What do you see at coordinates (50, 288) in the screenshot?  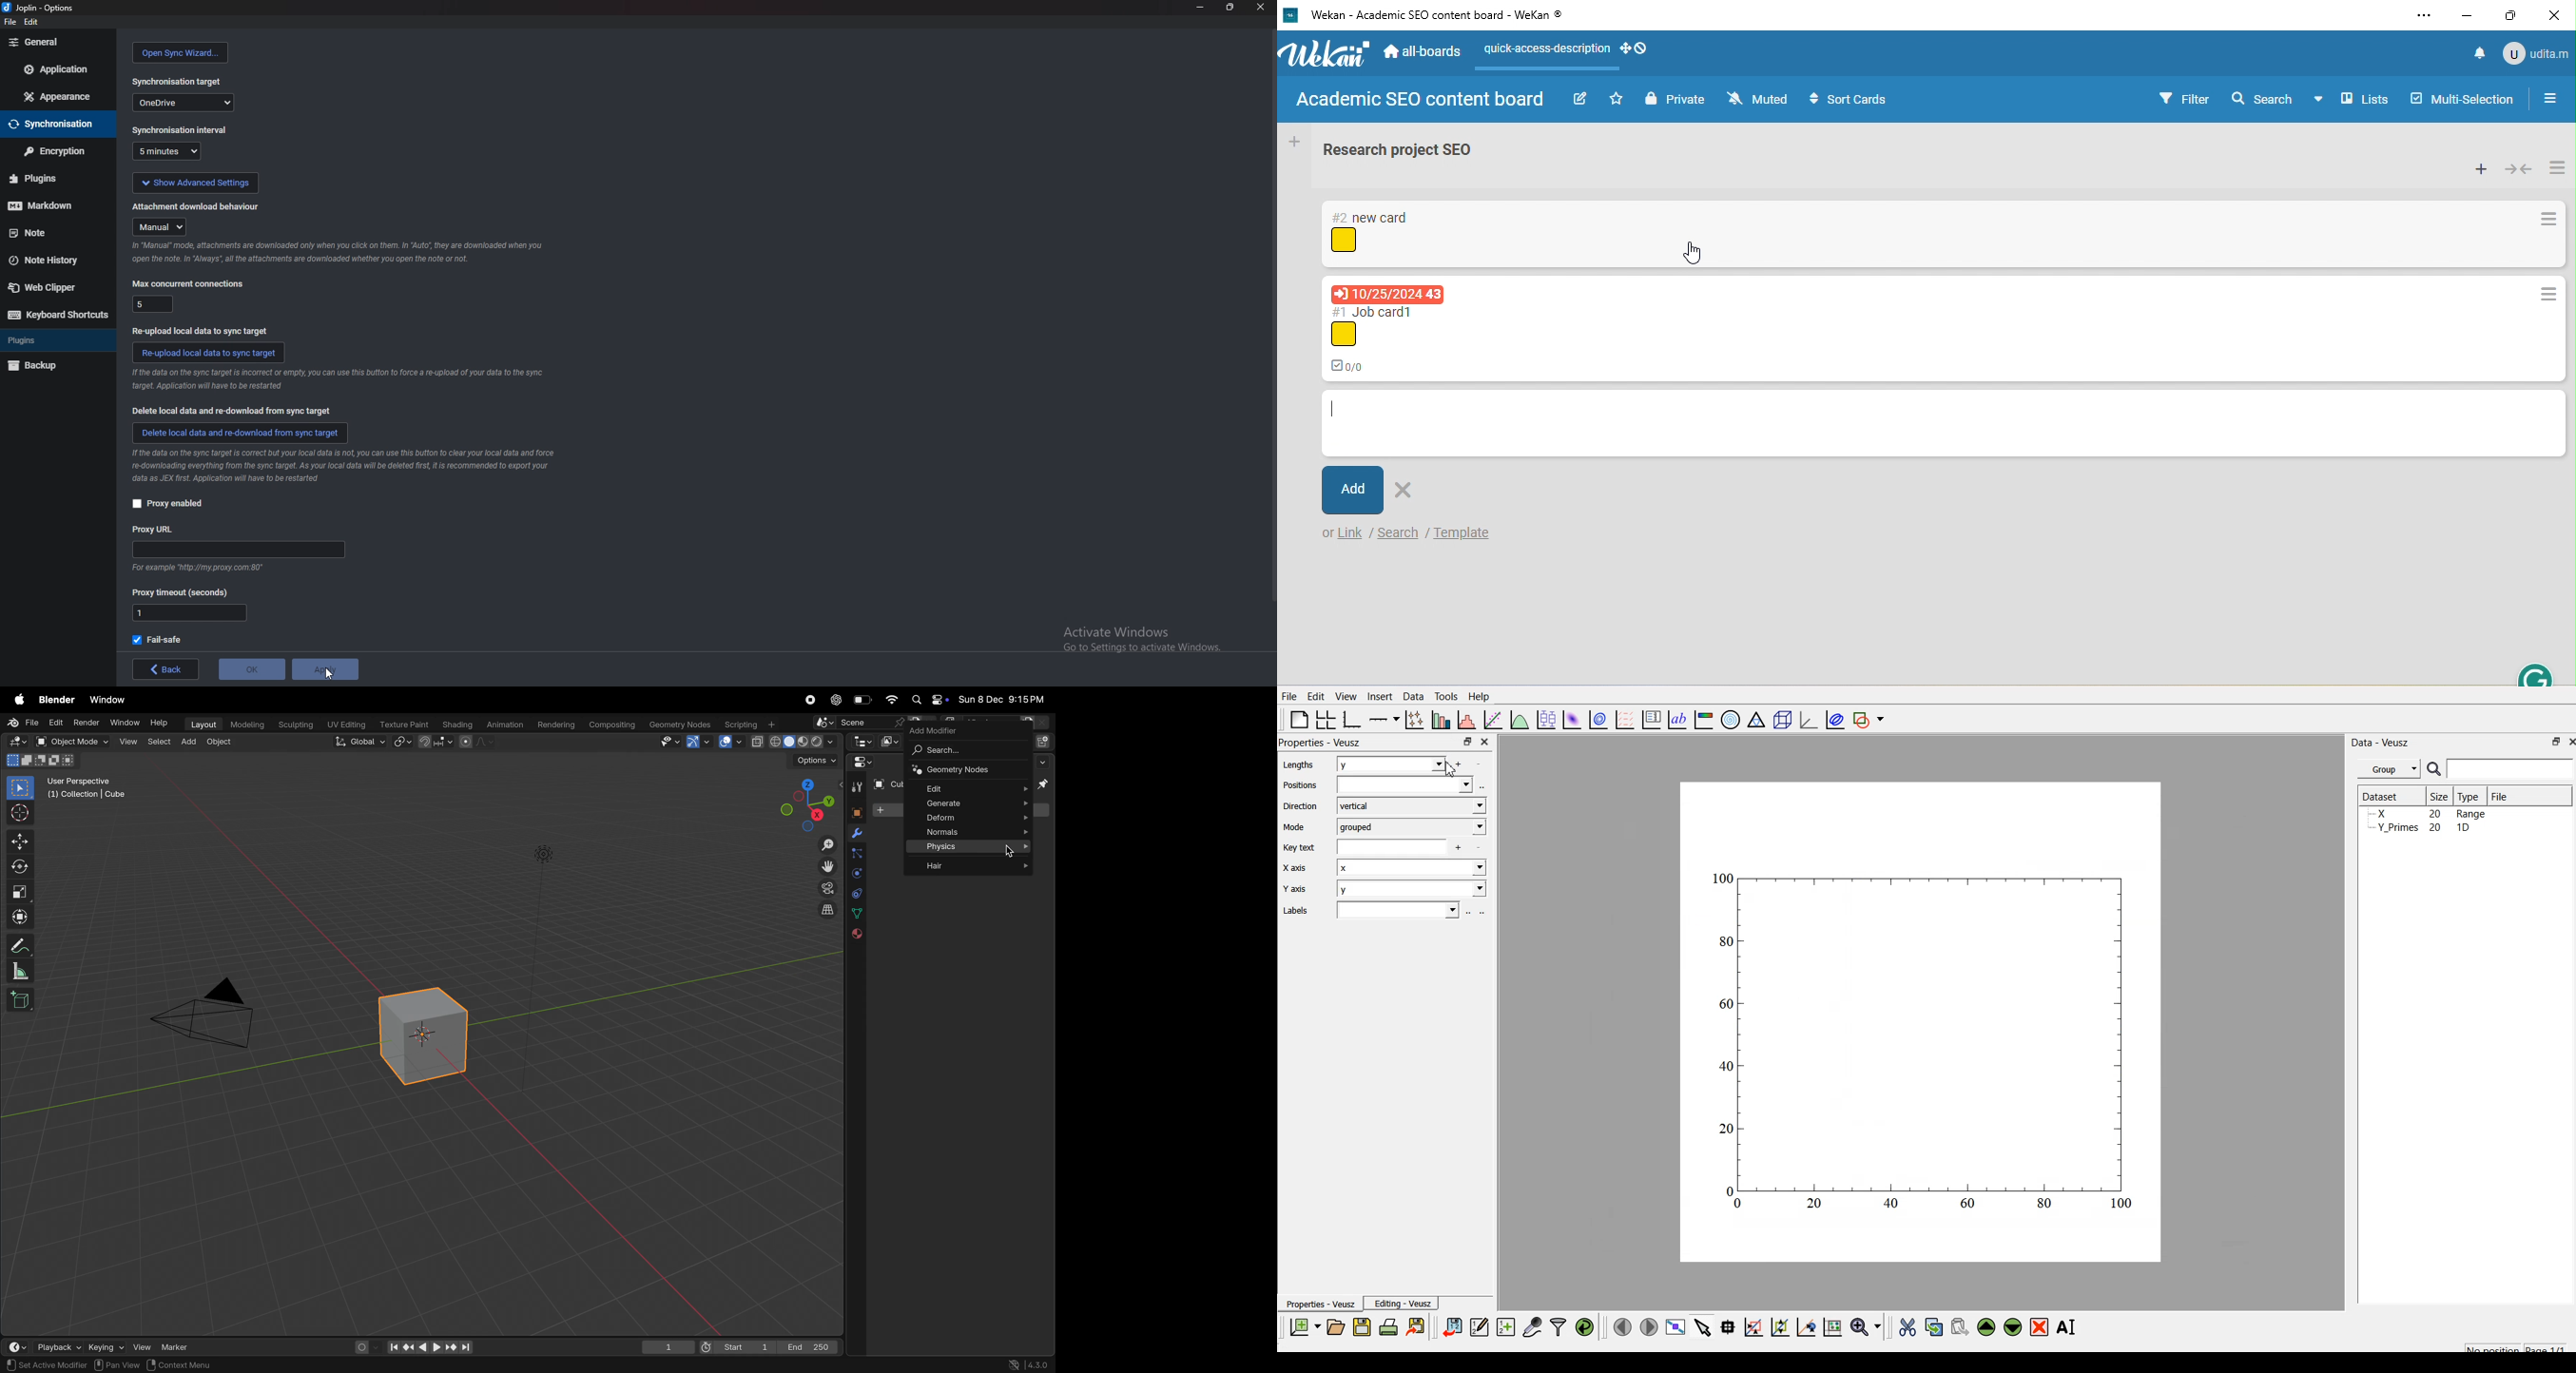 I see `web clipper` at bounding box center [50, 288].